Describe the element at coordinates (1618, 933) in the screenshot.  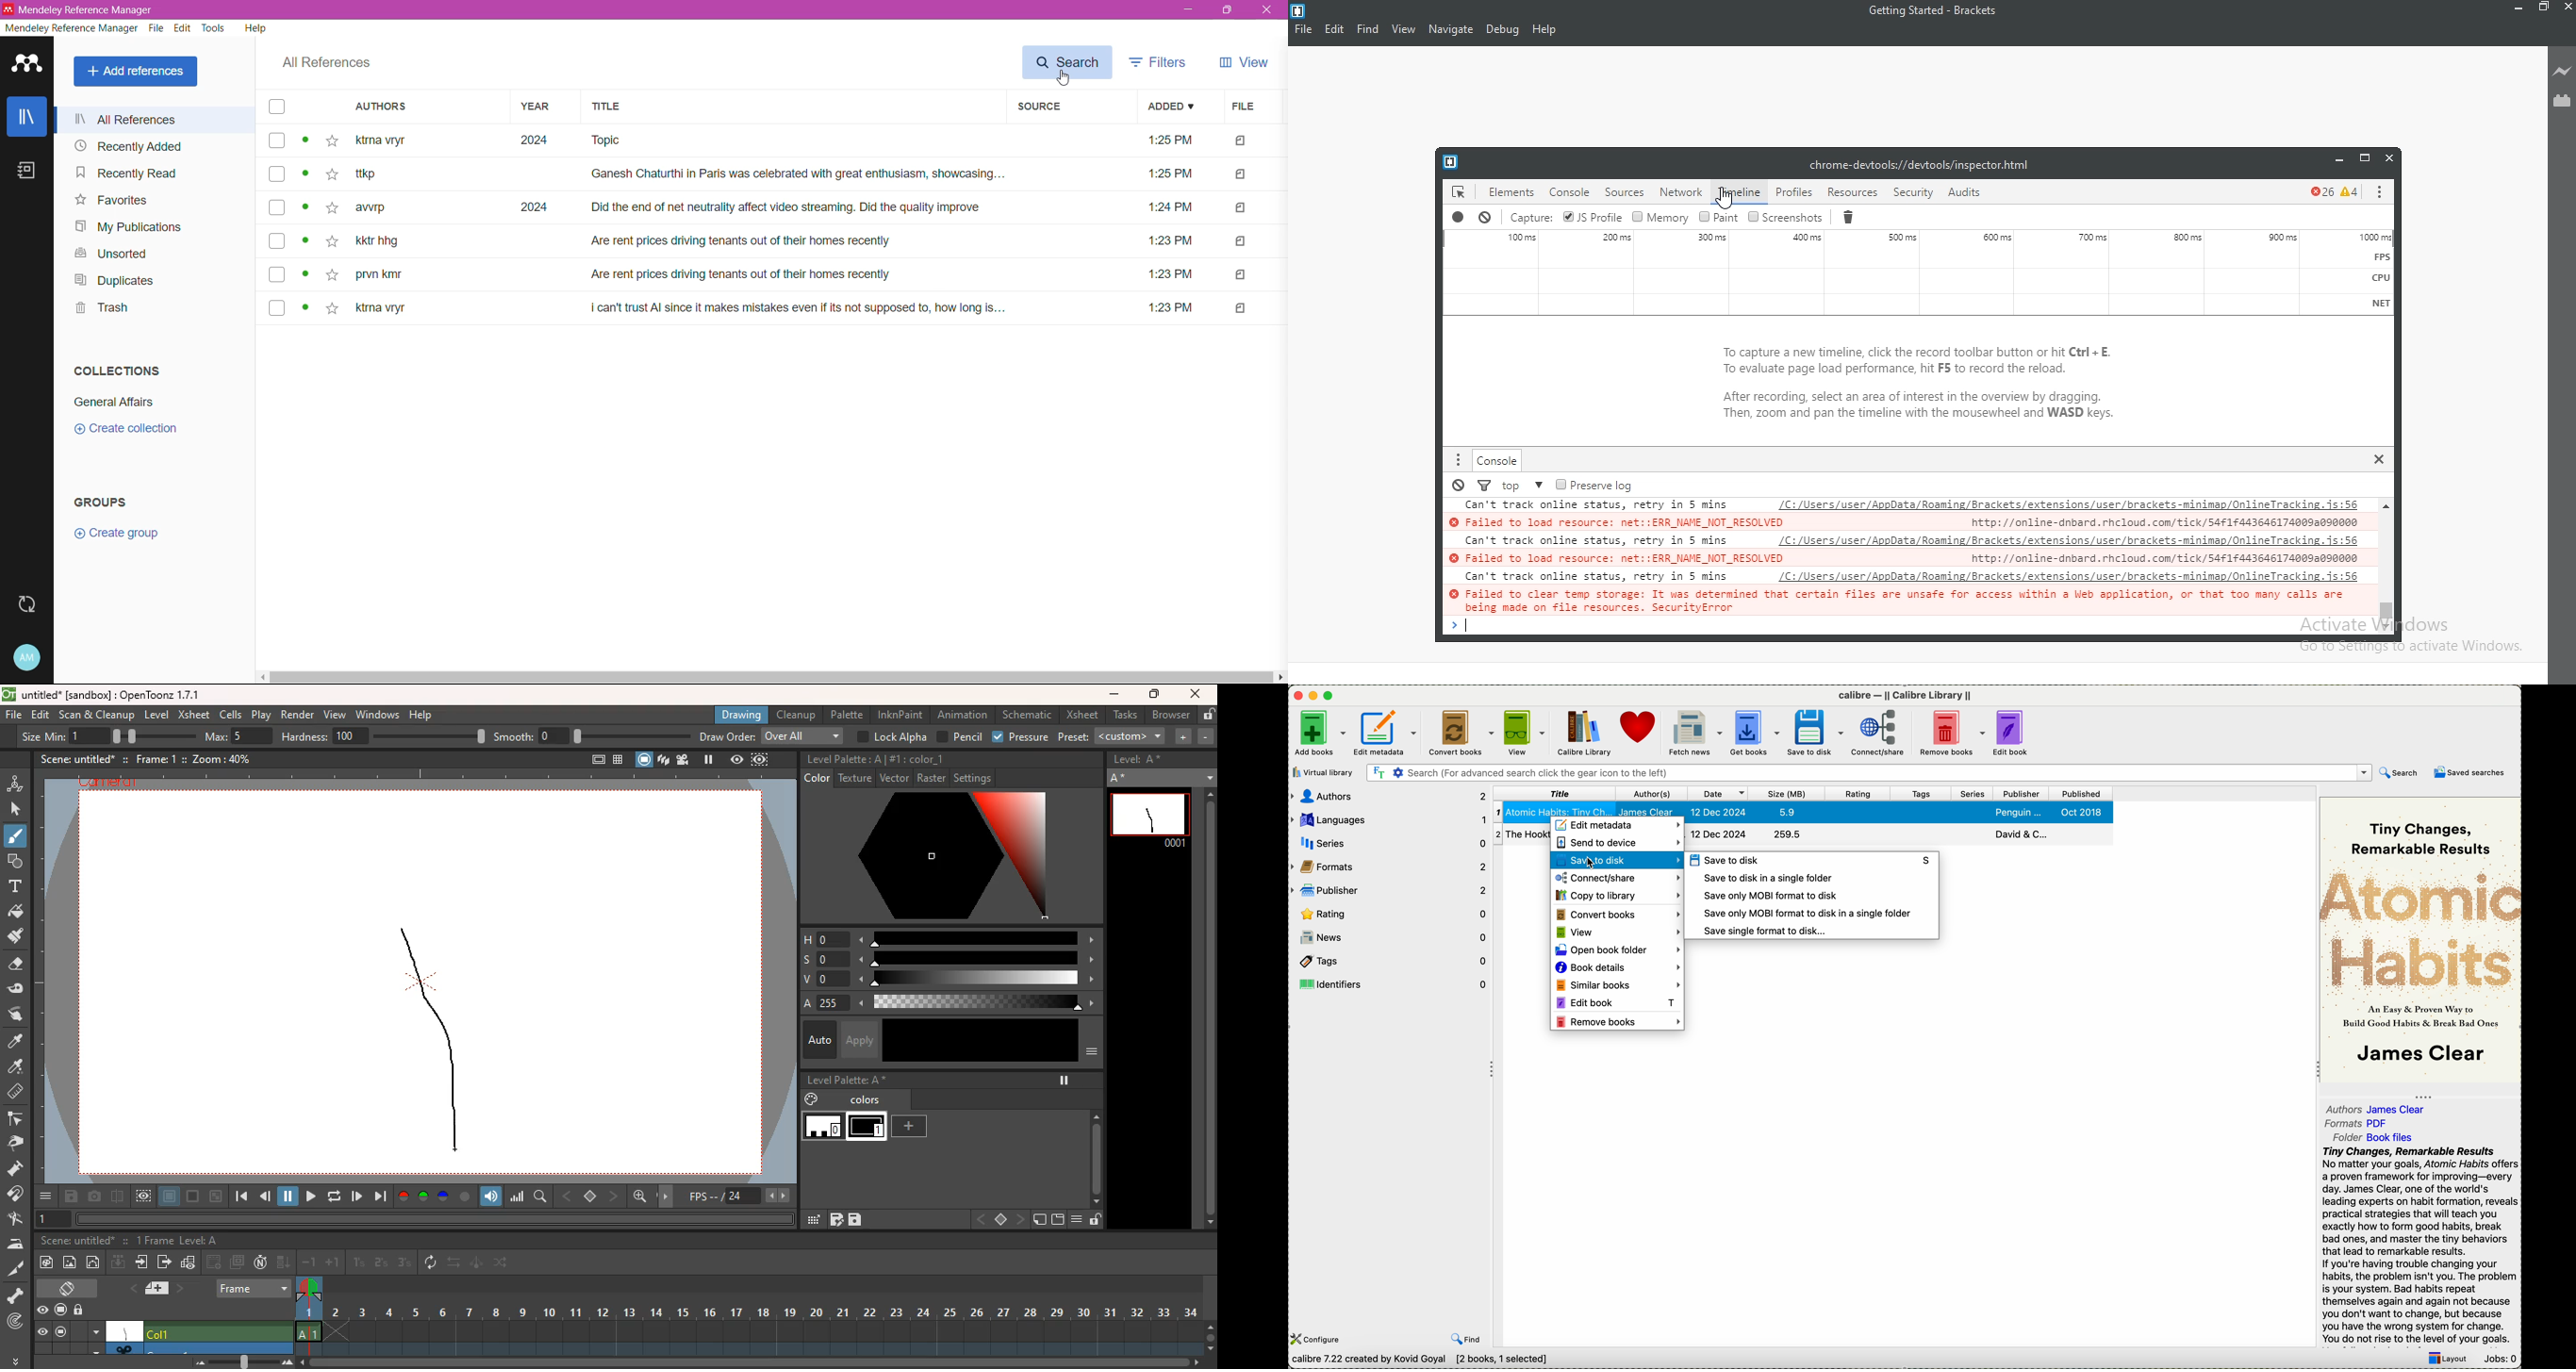
I see `view` at that location.